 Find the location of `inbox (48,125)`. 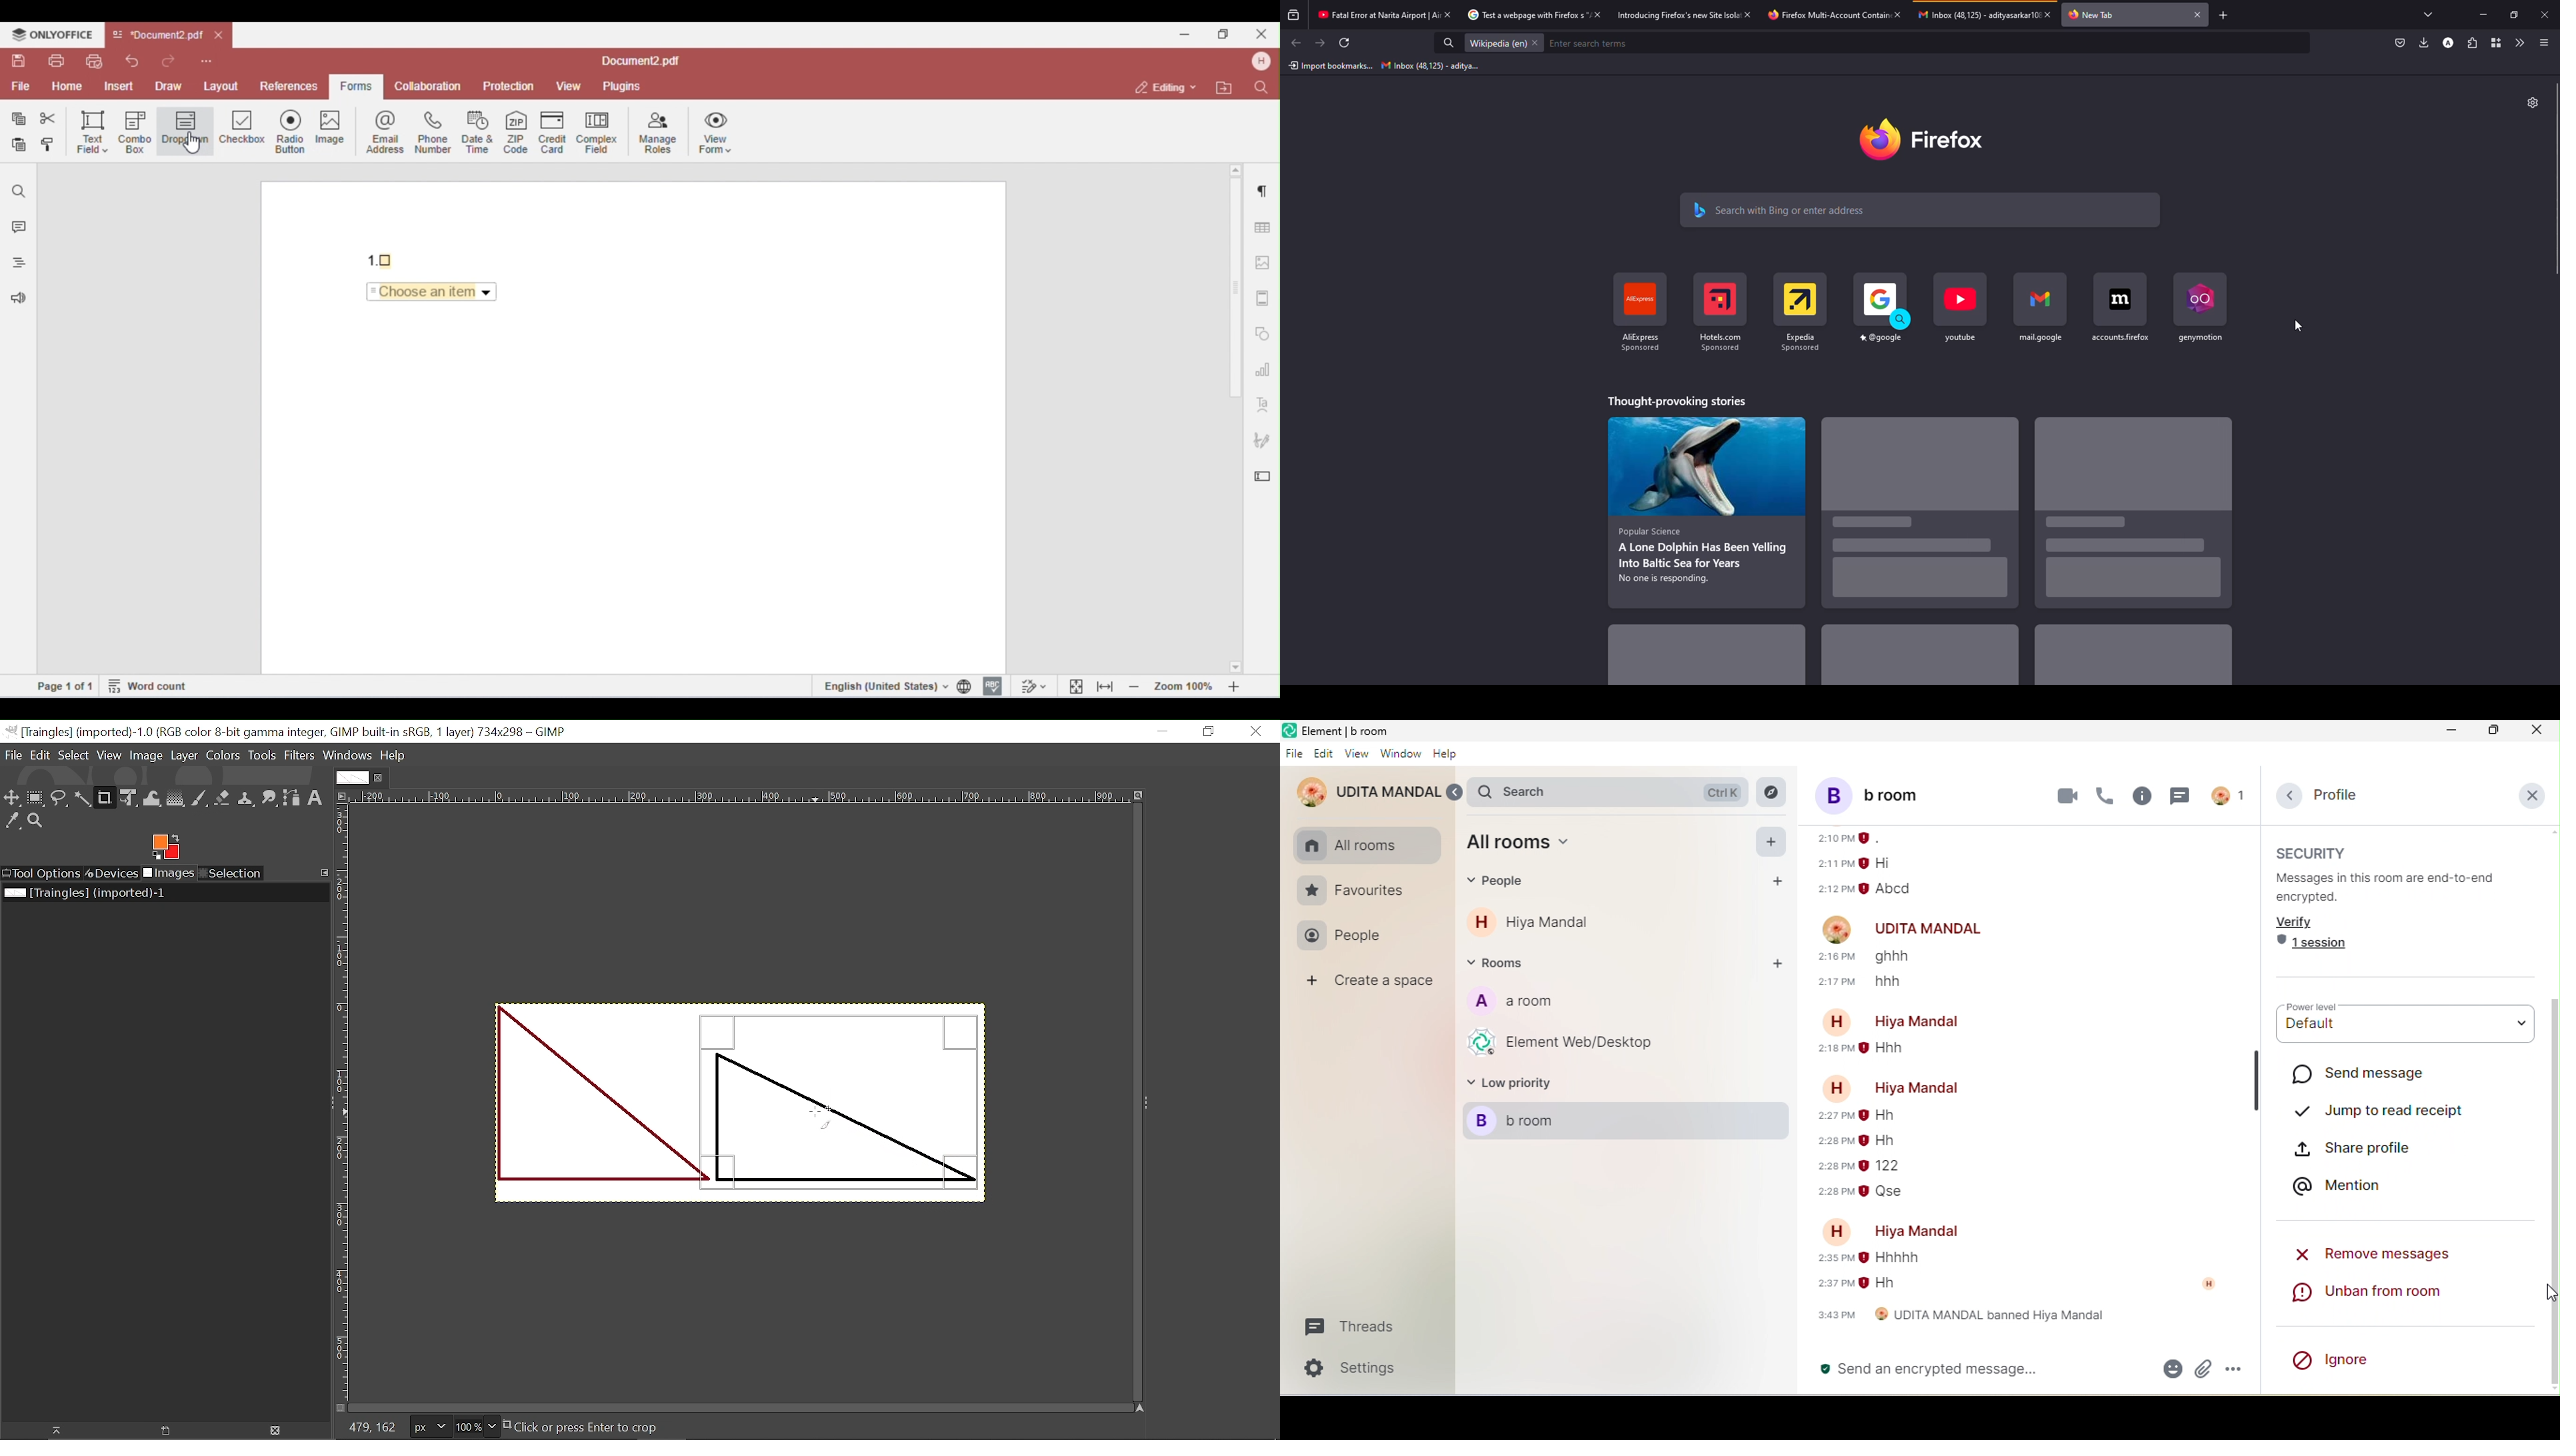

inbox (48,125) is located at coordinates (1973, 14).